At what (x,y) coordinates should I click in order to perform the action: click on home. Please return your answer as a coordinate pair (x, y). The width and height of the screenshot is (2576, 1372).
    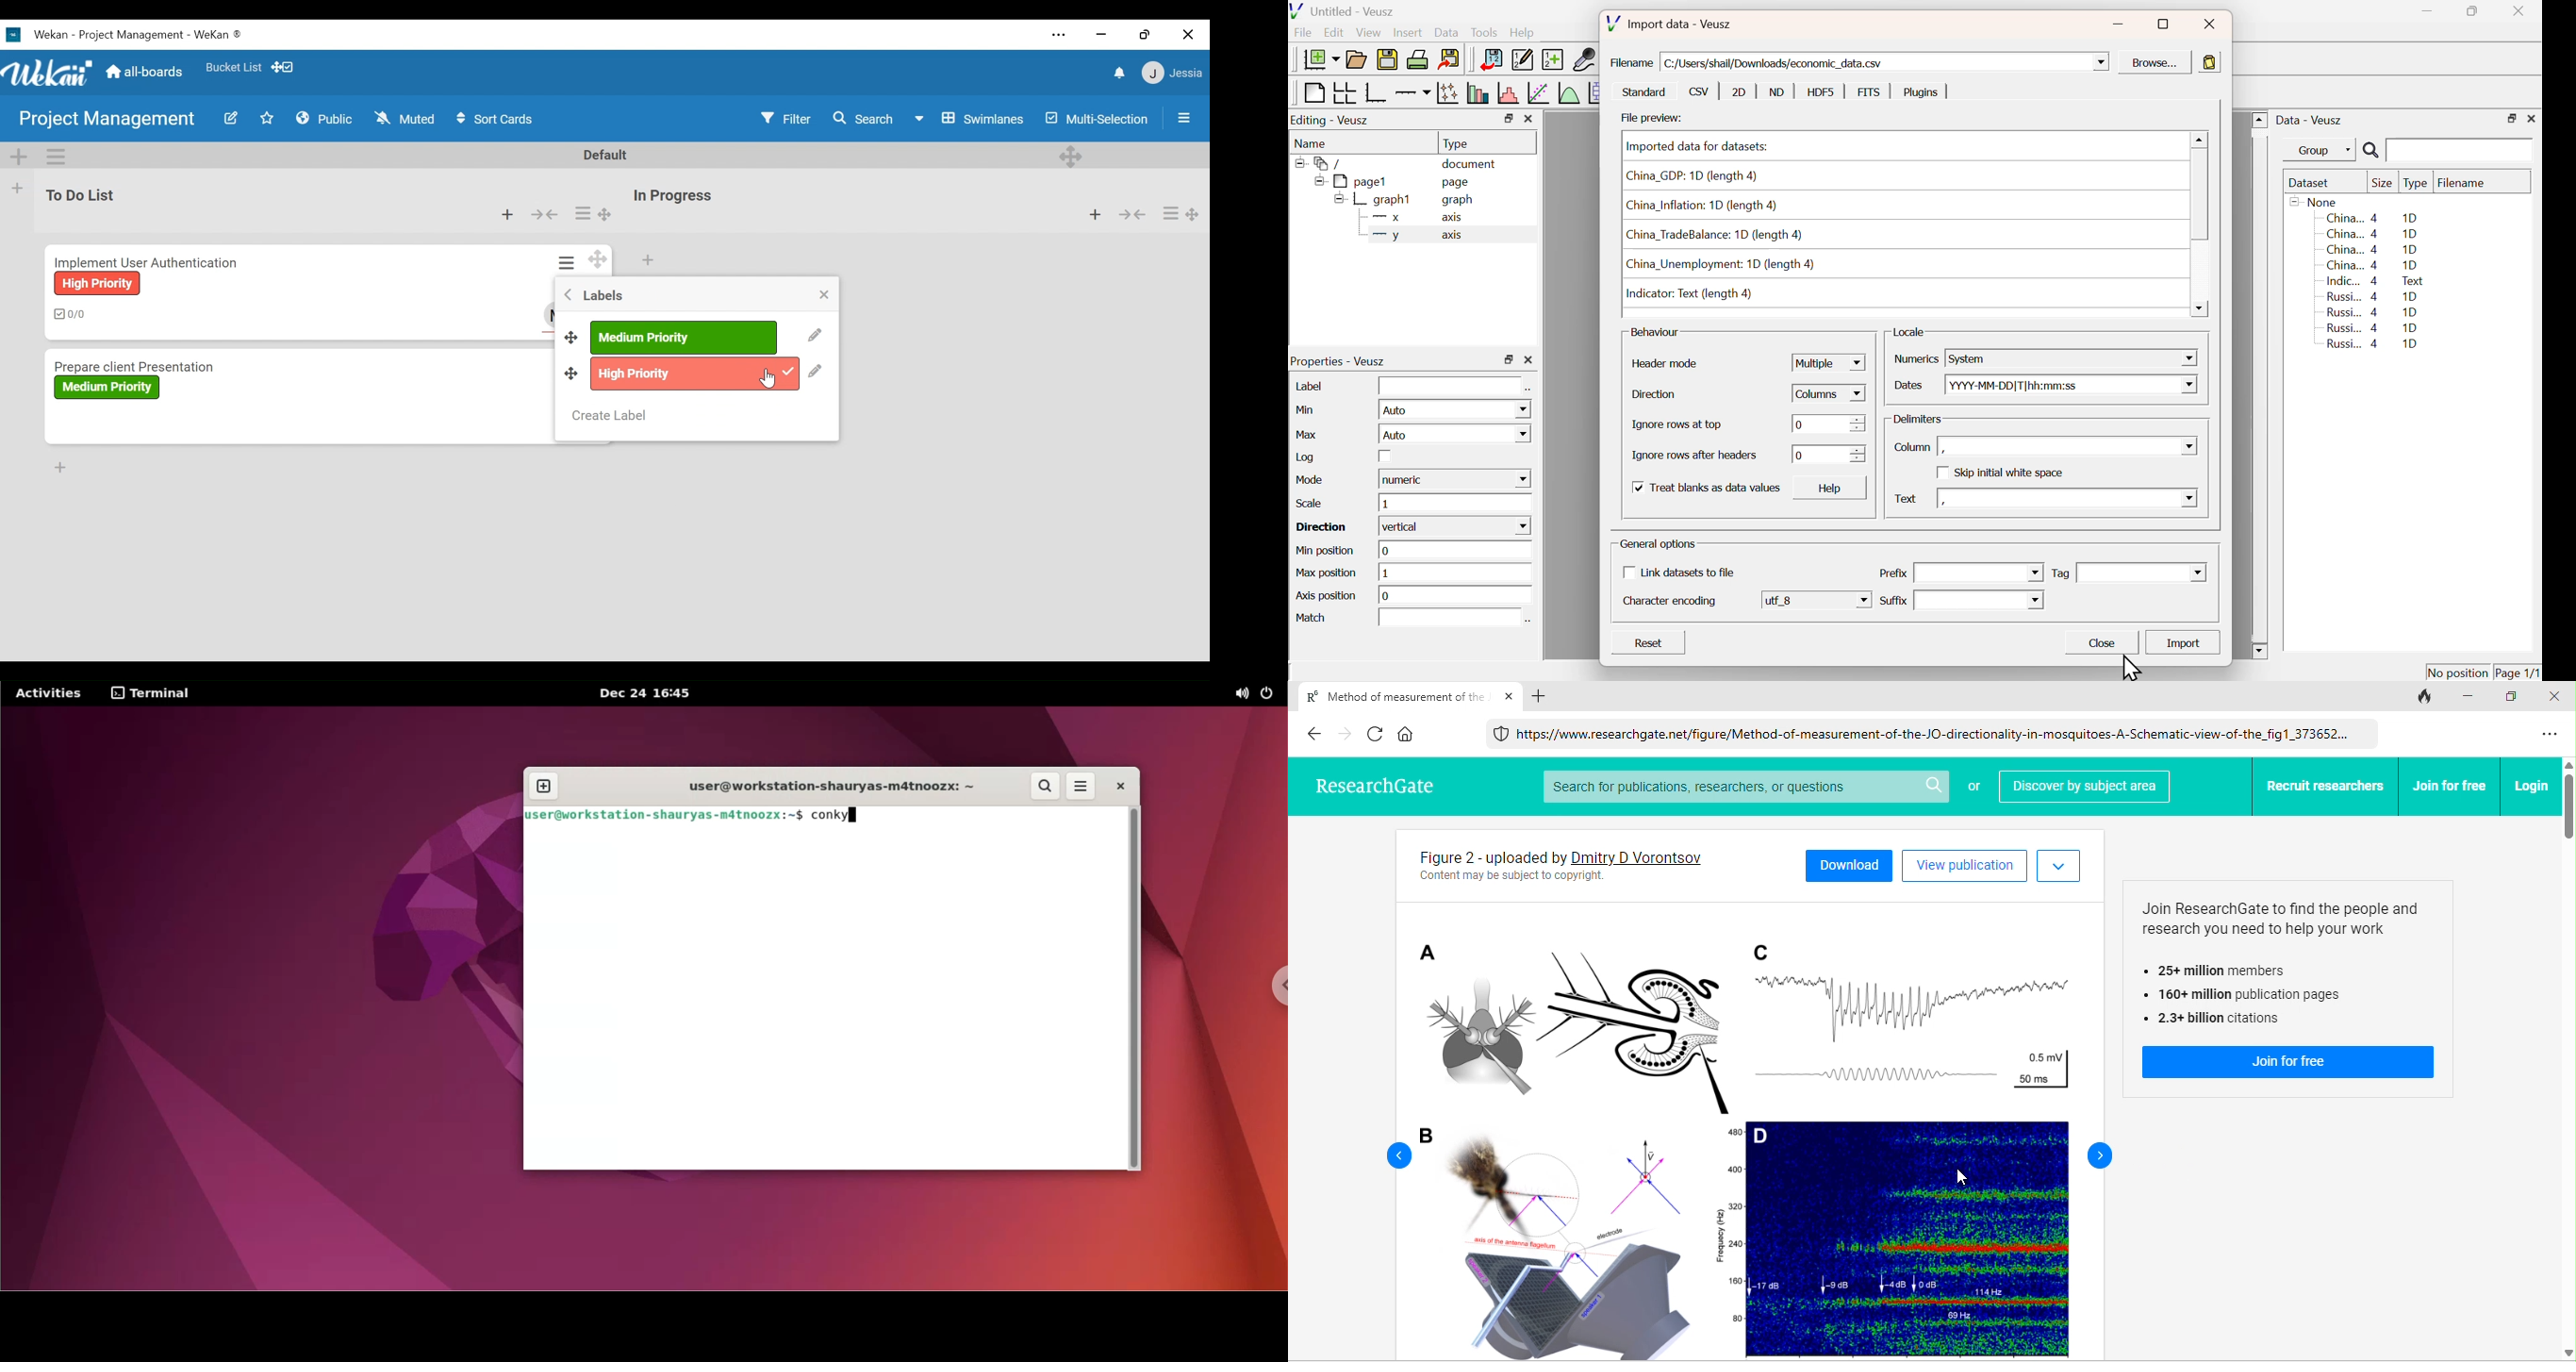
    Looking at the image, I should click on (1407, 734).